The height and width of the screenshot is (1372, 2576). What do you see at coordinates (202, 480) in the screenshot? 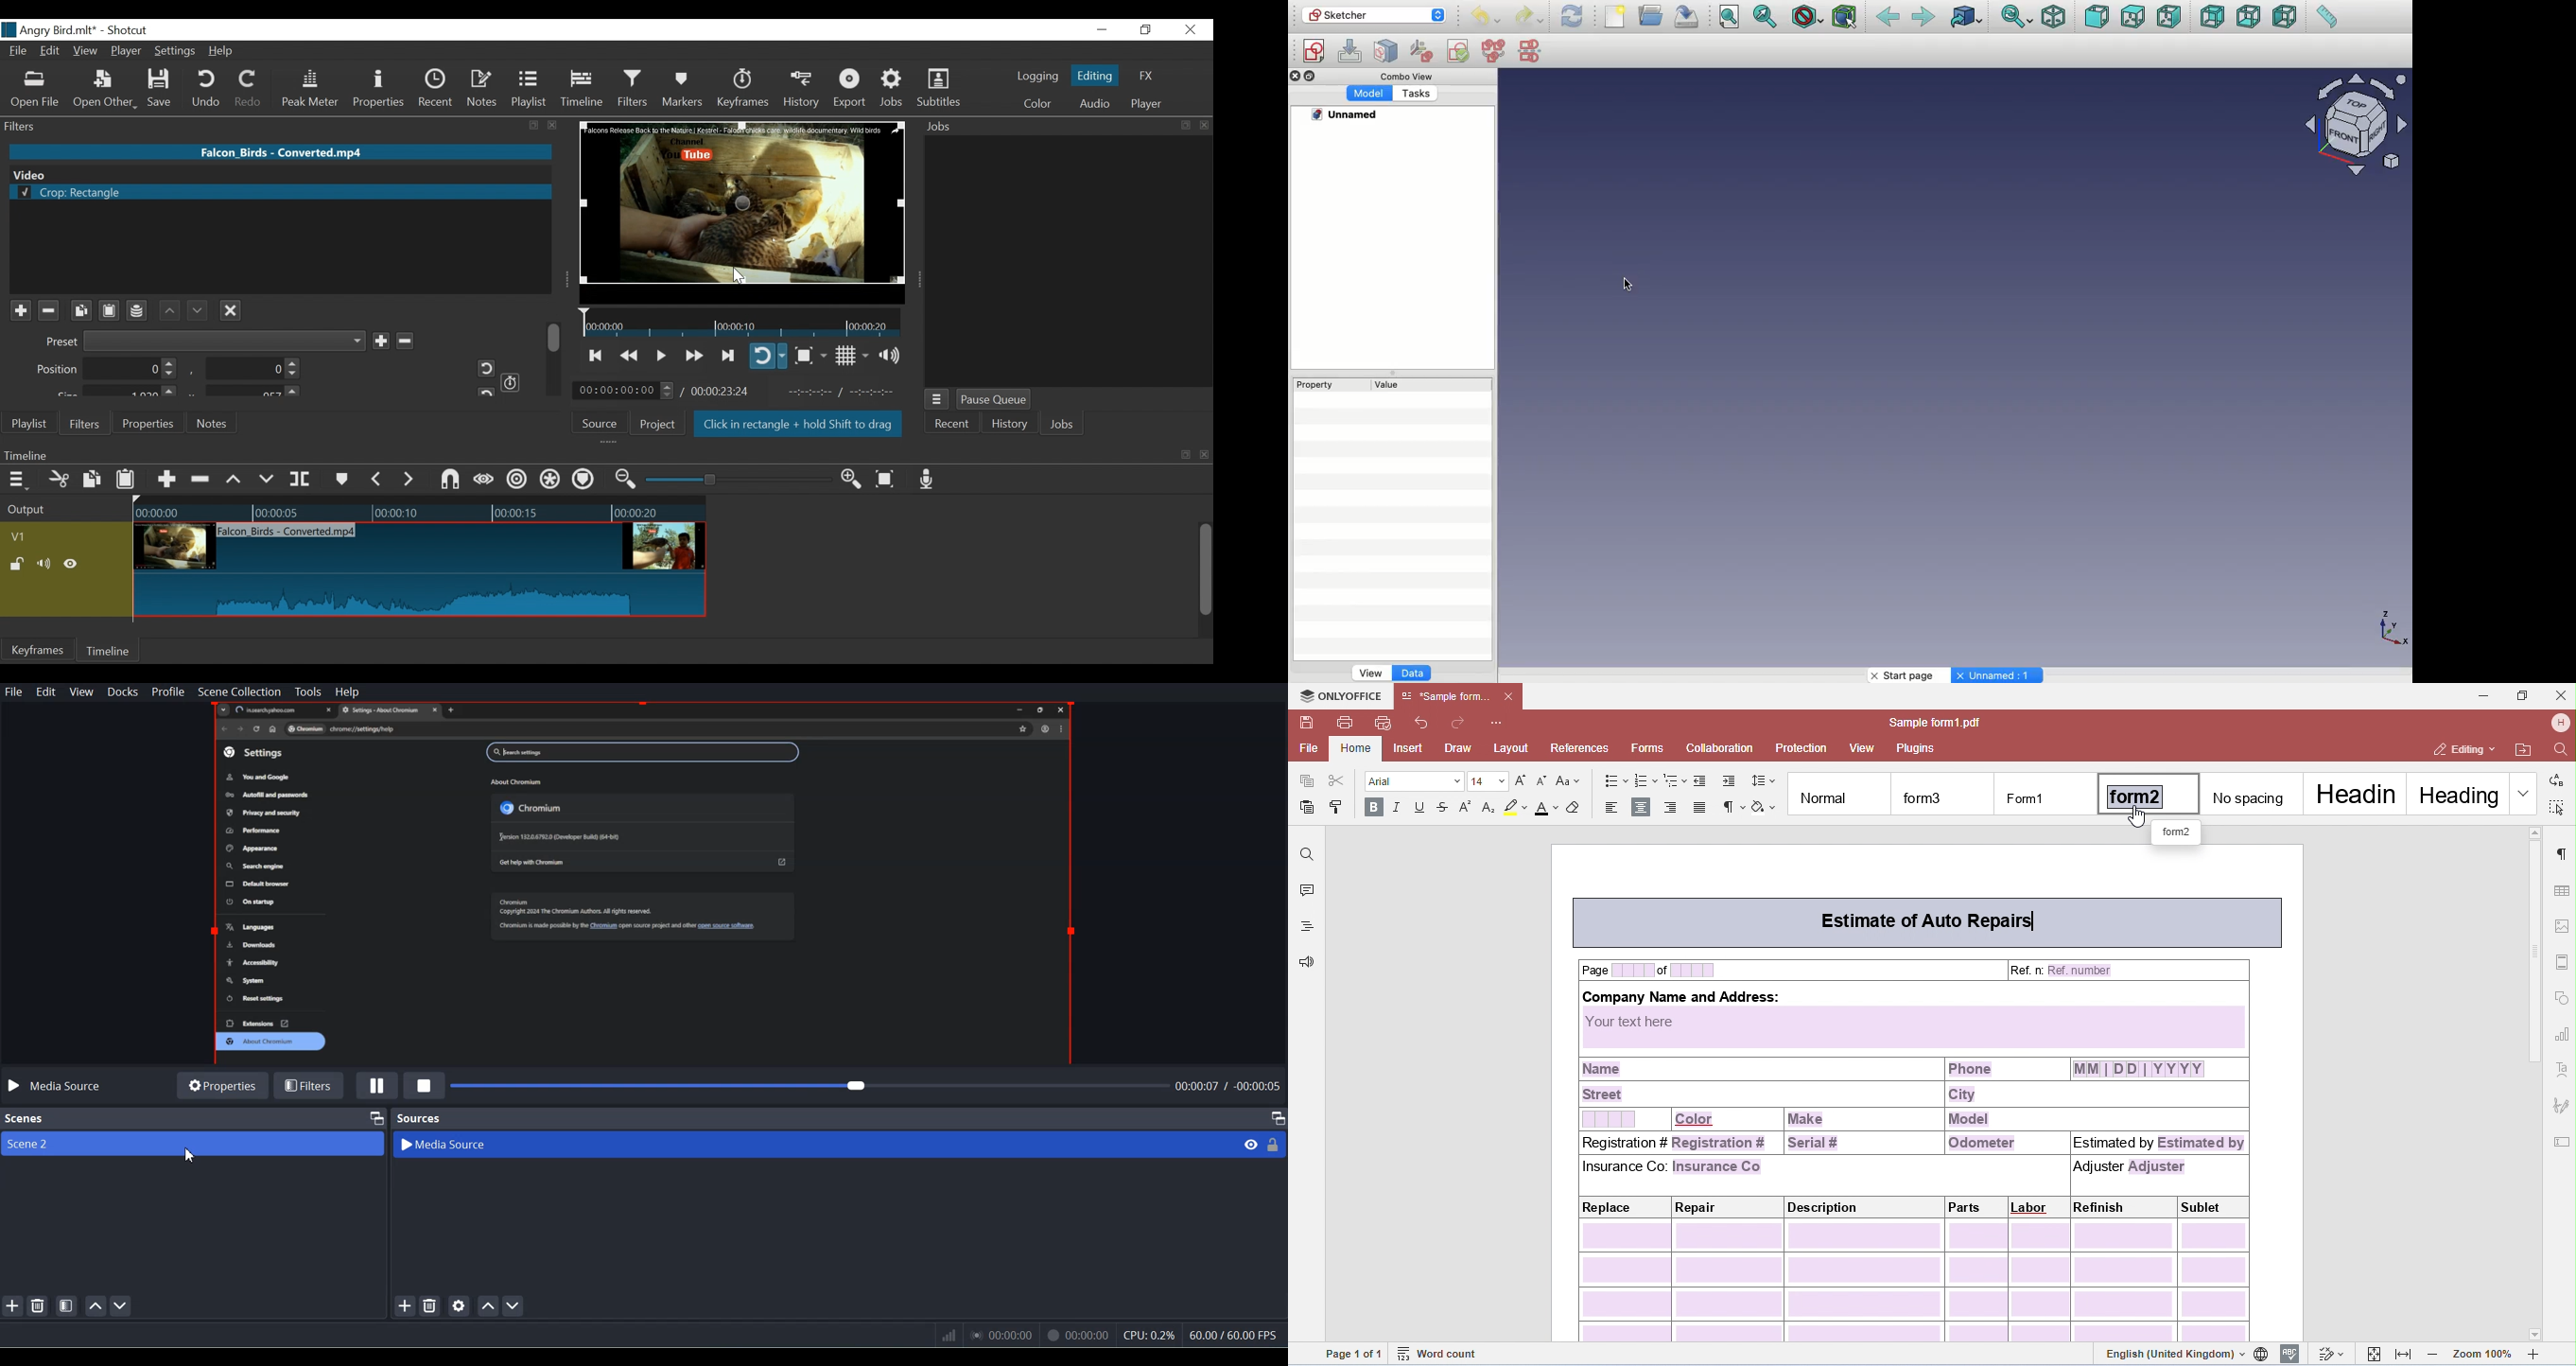
I see `Remove cut` at bounding box center [202, 480].